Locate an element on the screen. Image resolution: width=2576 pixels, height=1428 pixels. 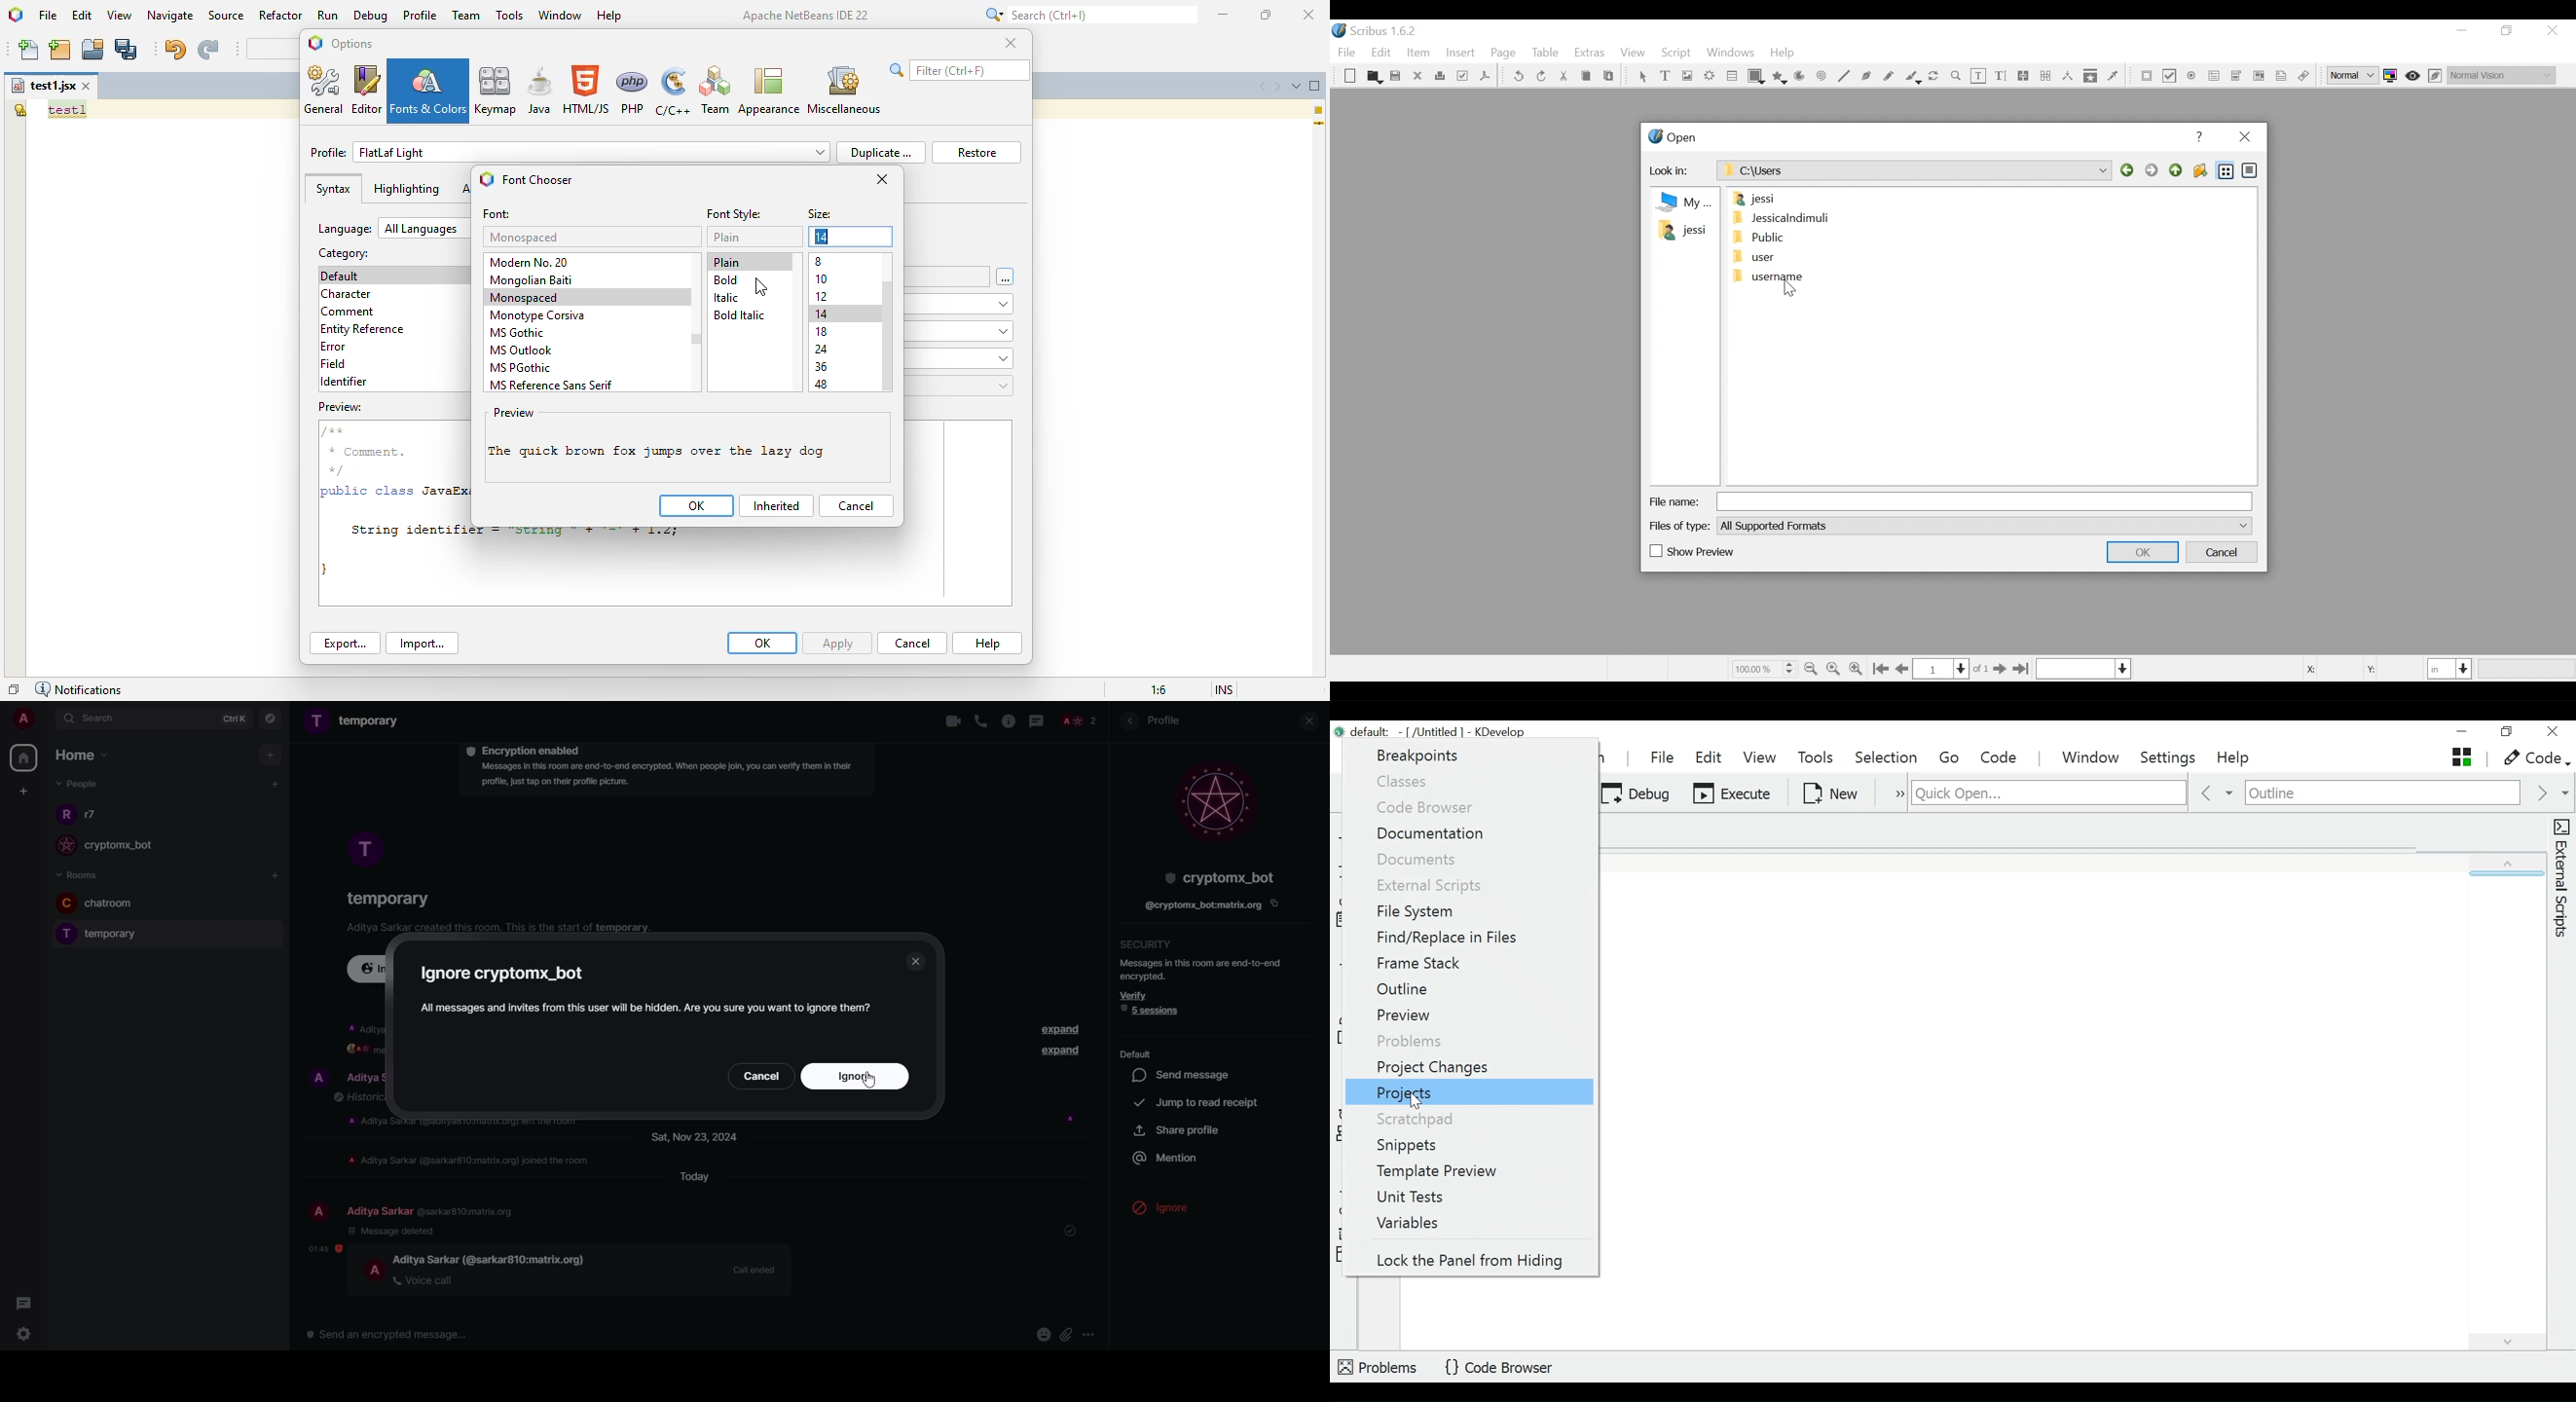
Outline is located at coordinates (1402, 989).